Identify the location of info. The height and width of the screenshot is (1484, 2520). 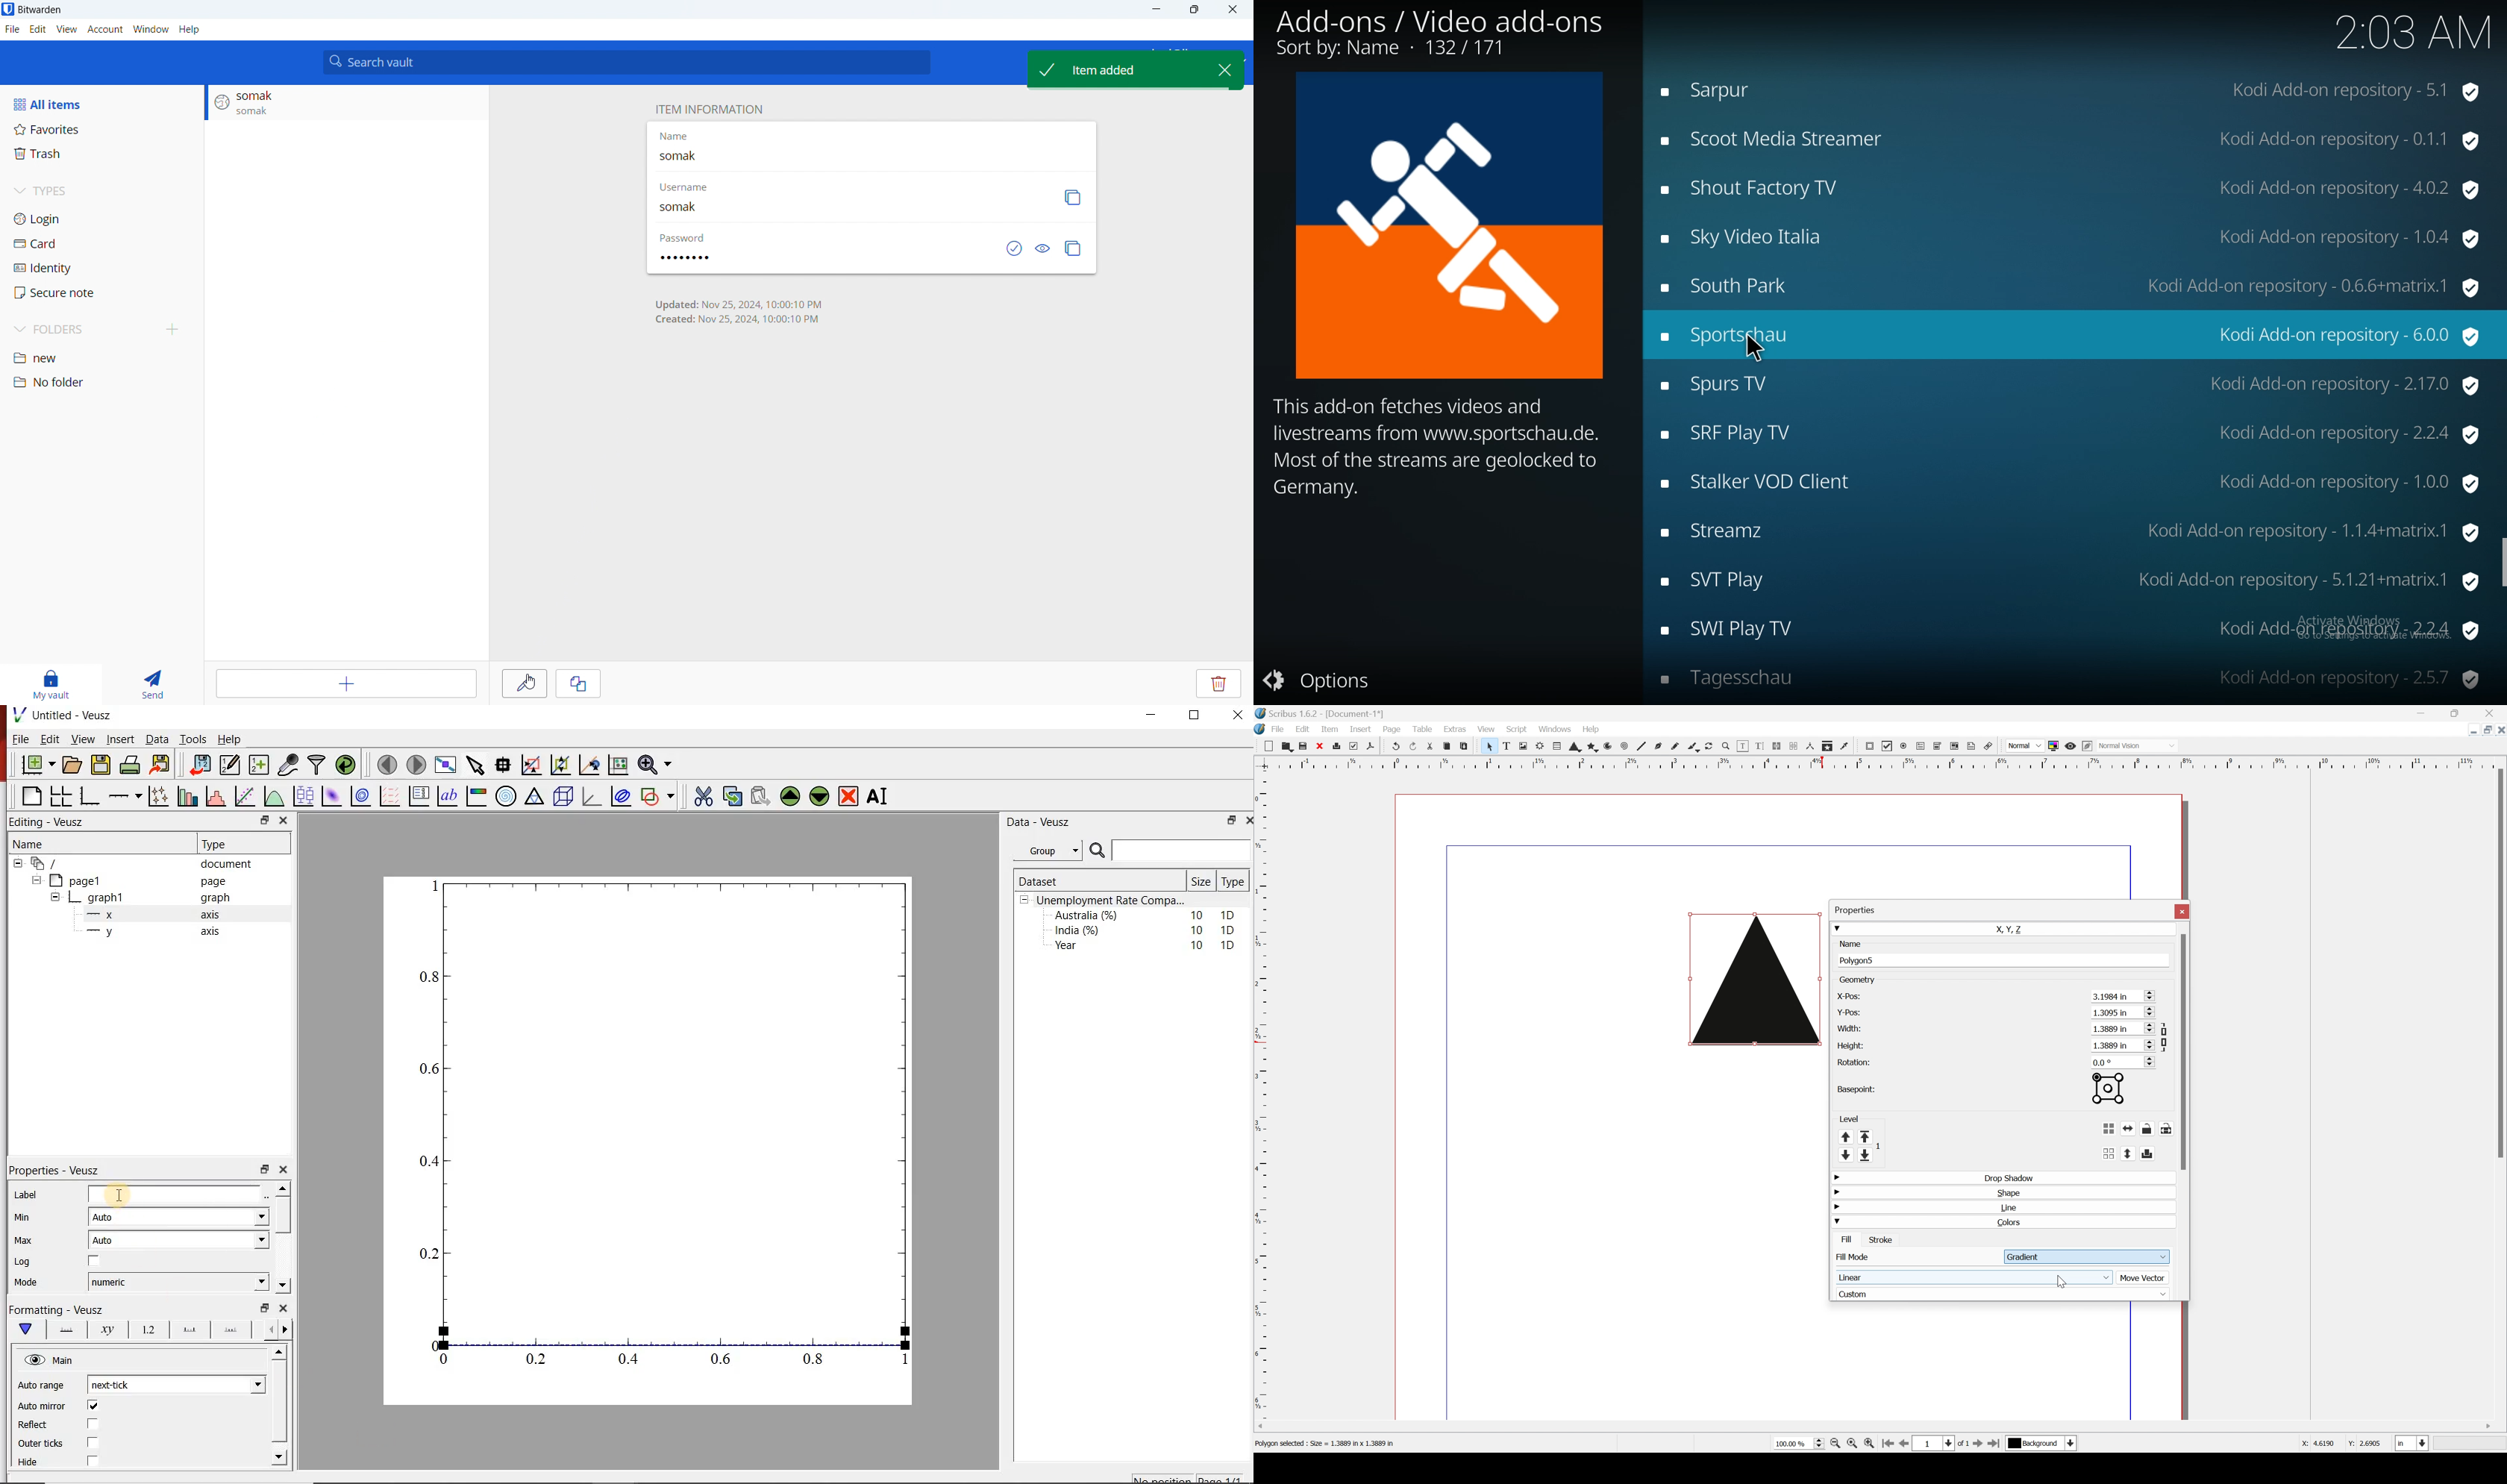
(1436, 447).